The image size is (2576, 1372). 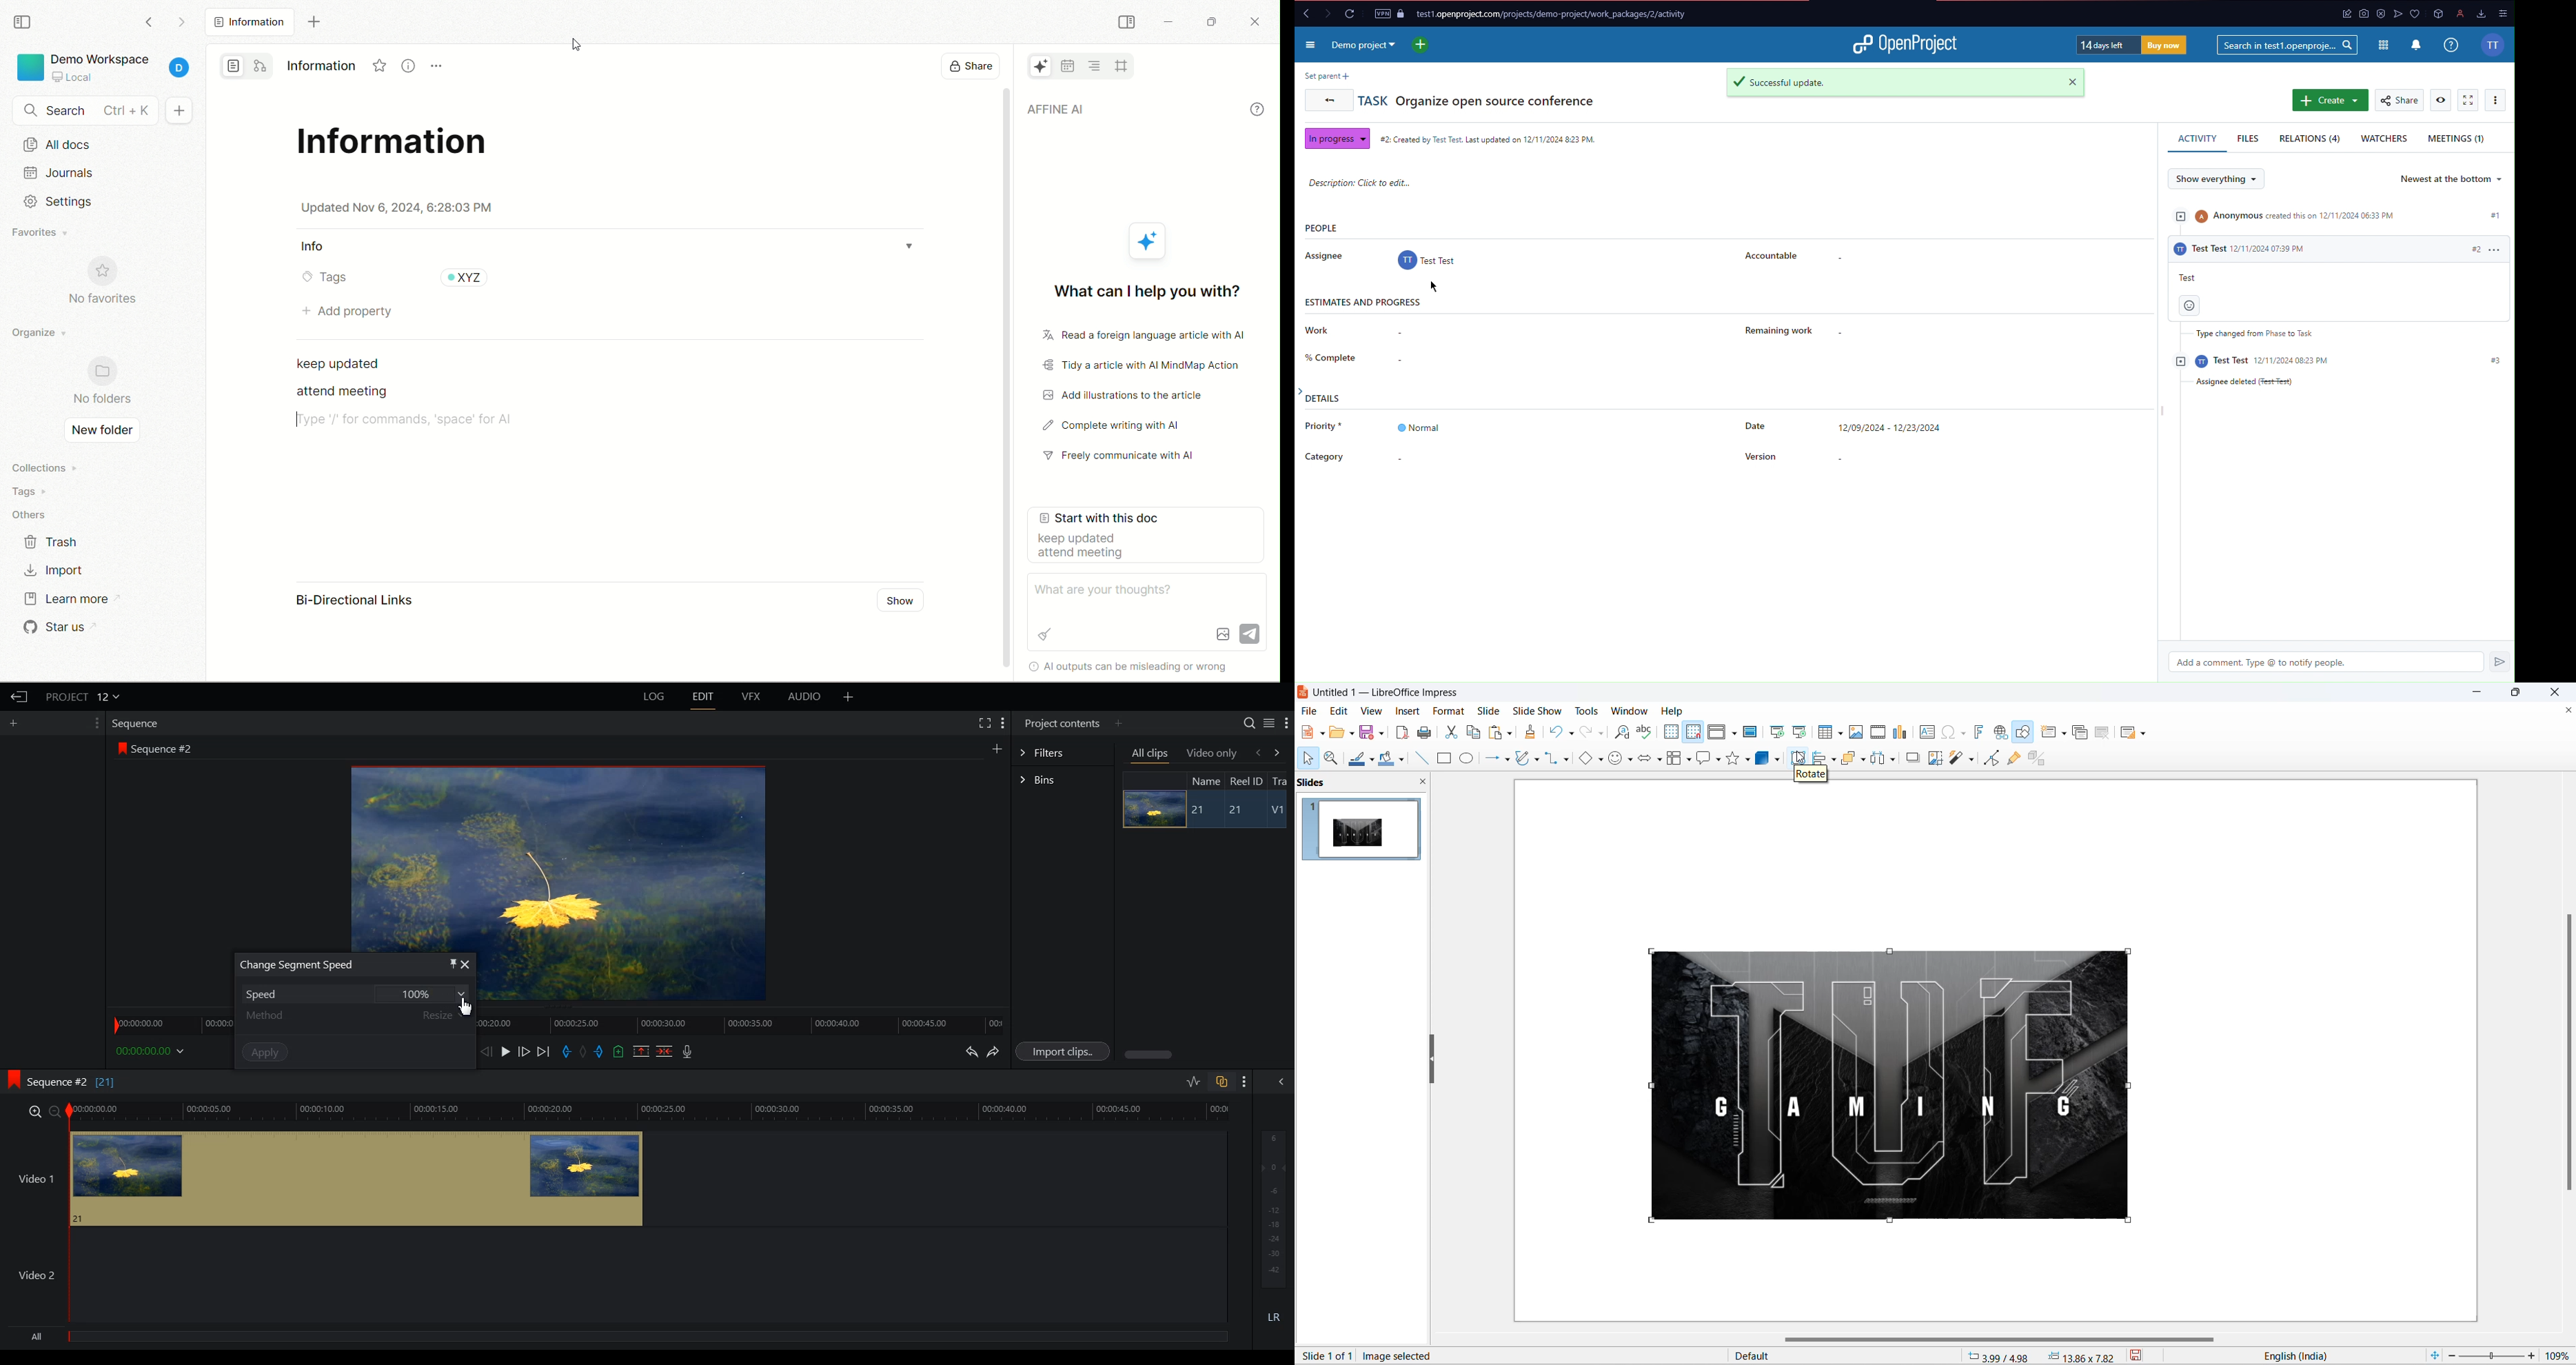 What do you see at coordinates (1650, 1085) in the screenshot?
I see `image selection markup` at bounding box center [1650, 1085].